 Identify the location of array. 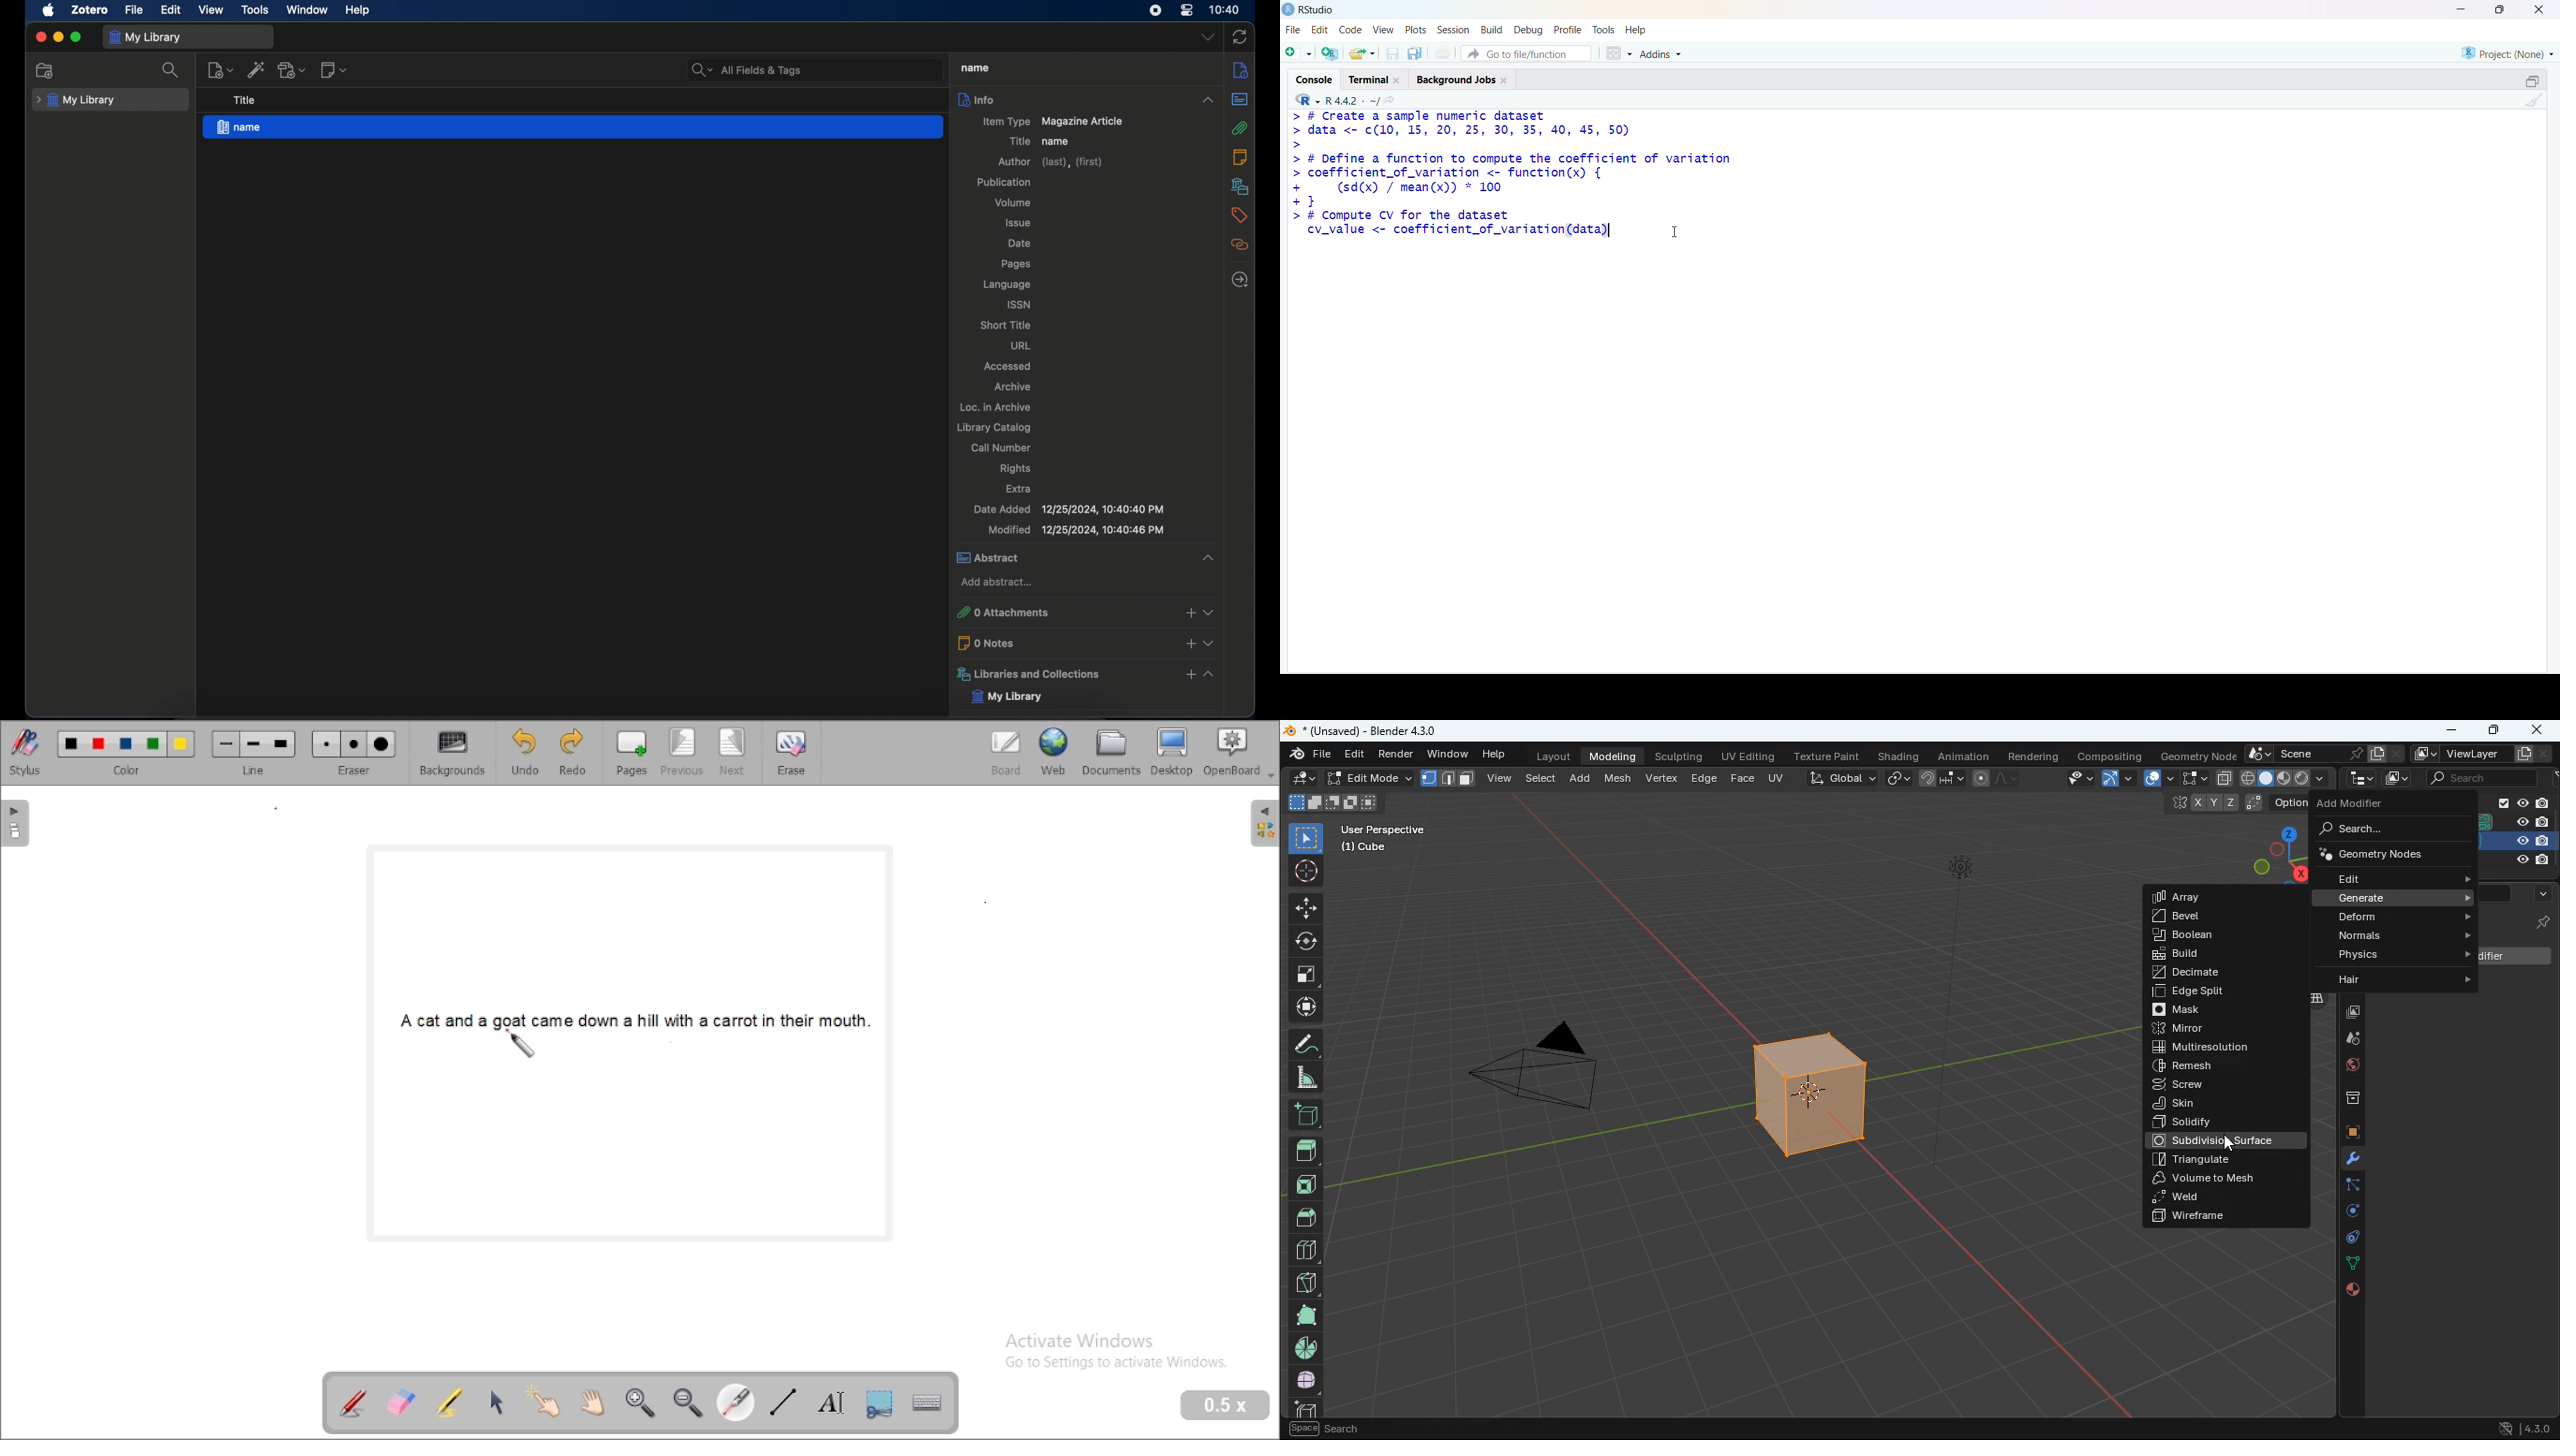
(2195, 897).